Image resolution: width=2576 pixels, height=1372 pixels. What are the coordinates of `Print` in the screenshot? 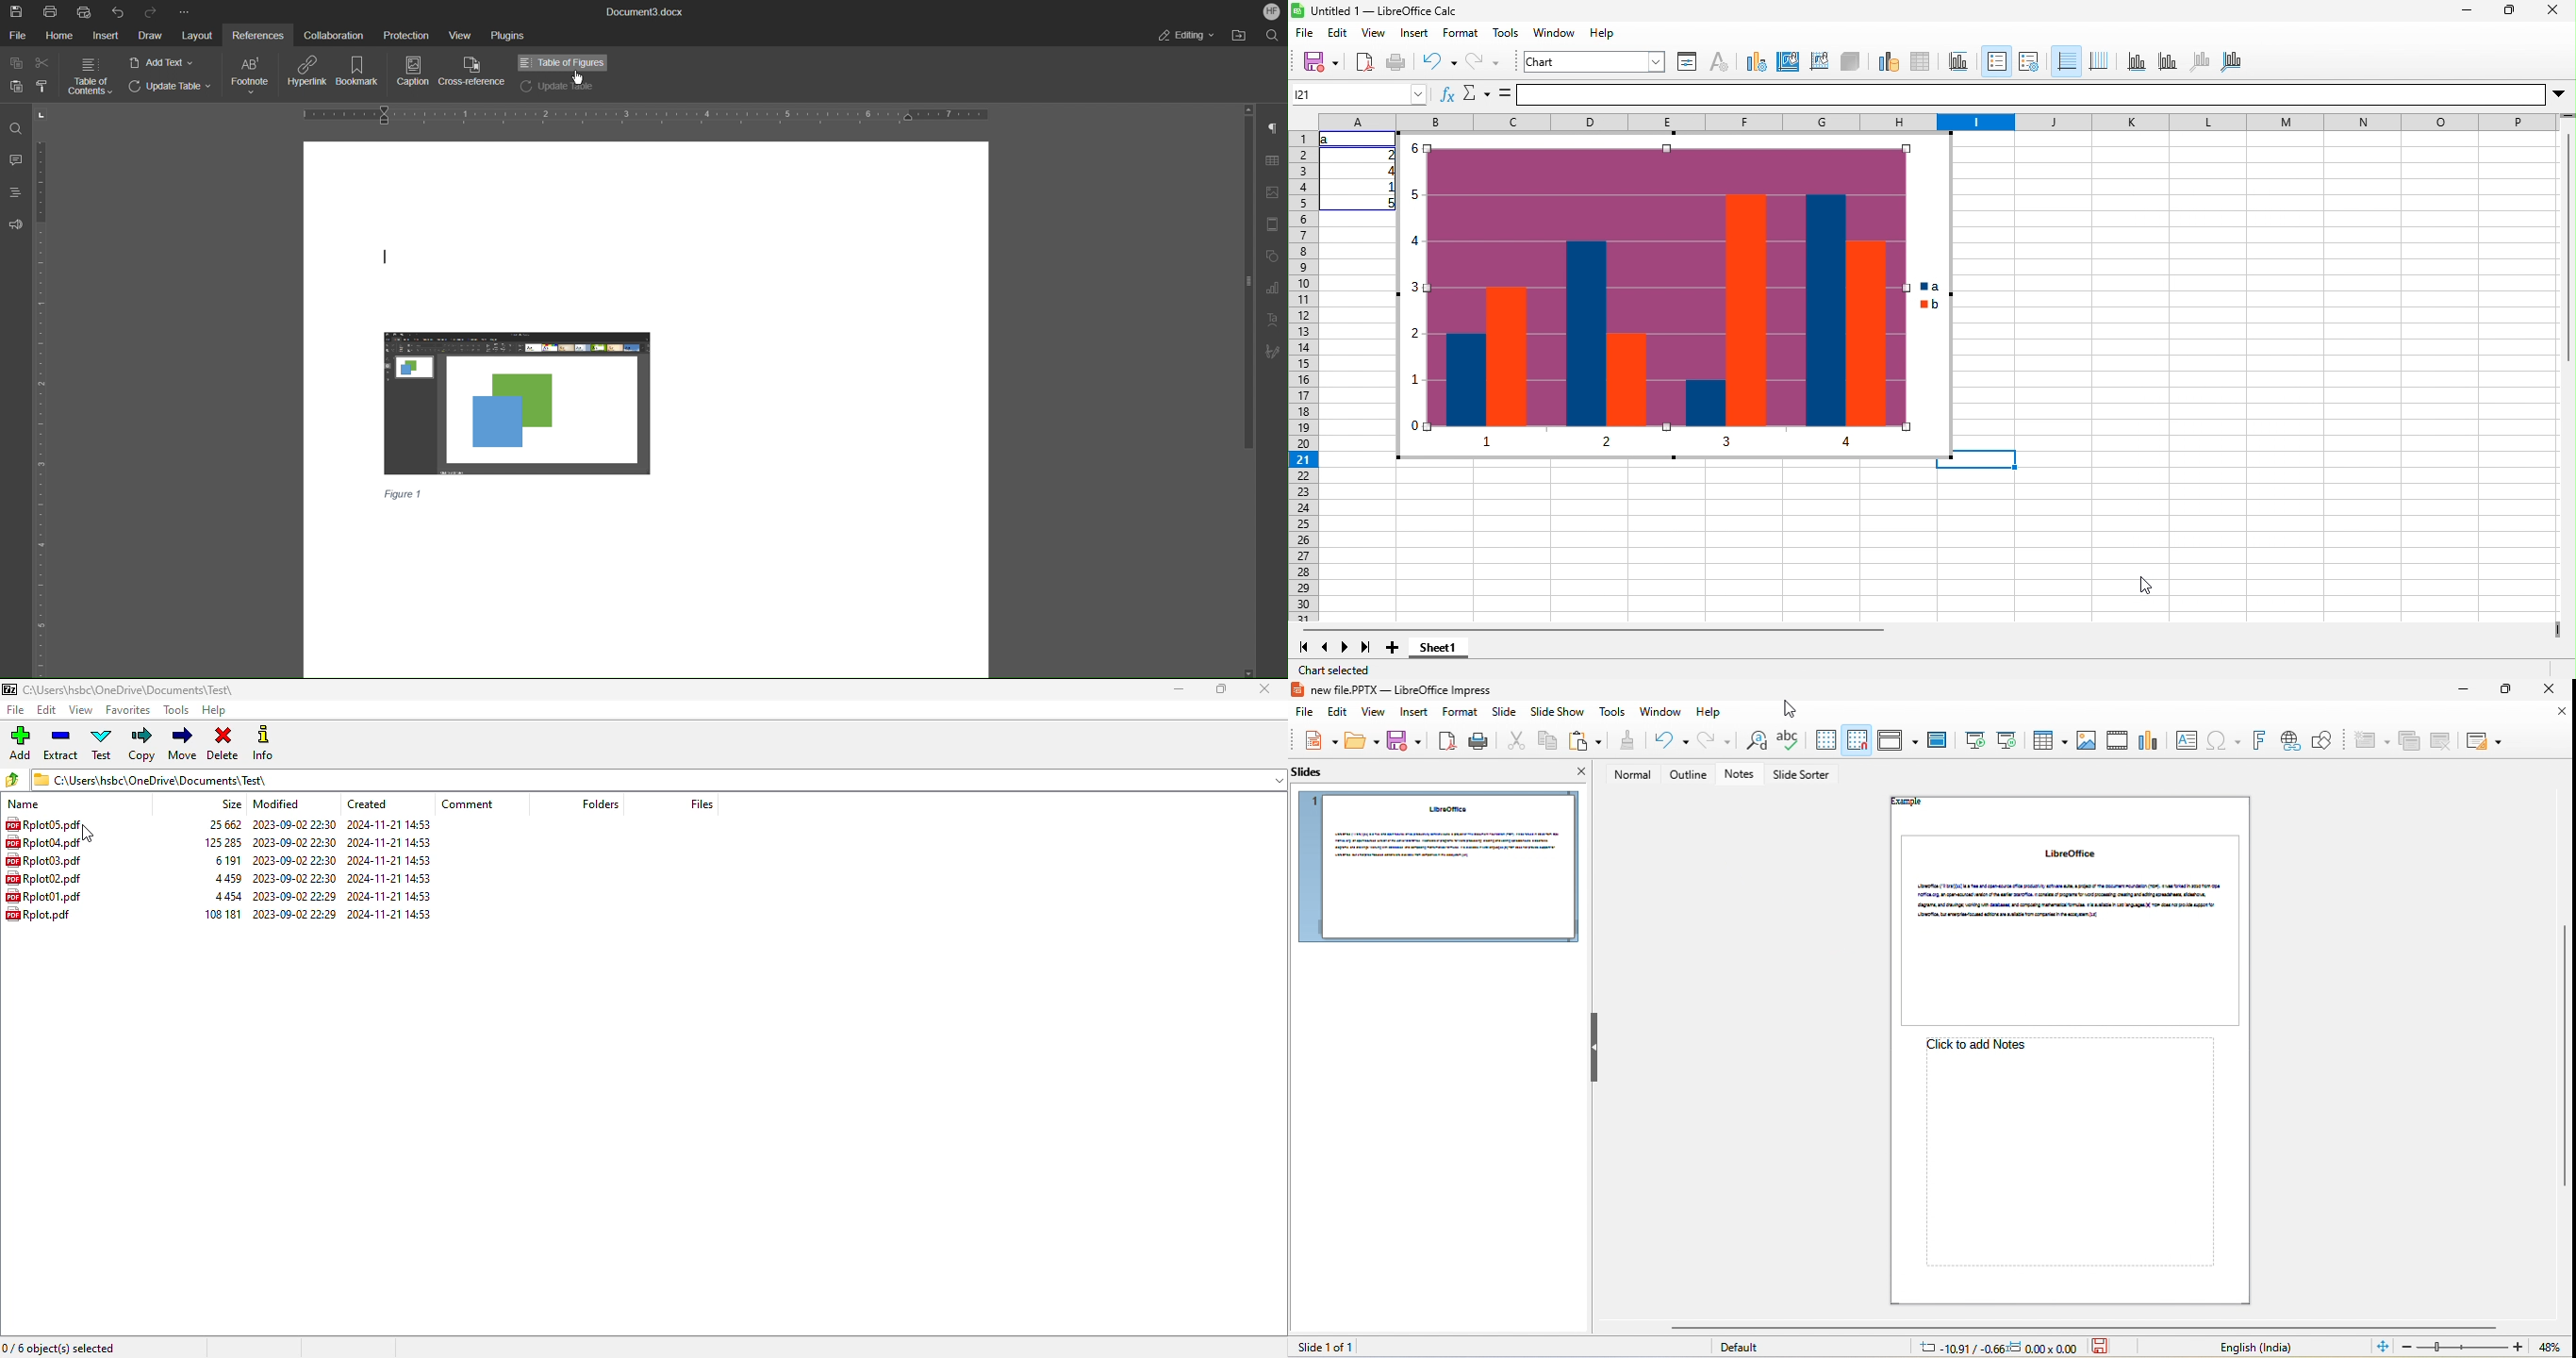 It's located at (51, 11).